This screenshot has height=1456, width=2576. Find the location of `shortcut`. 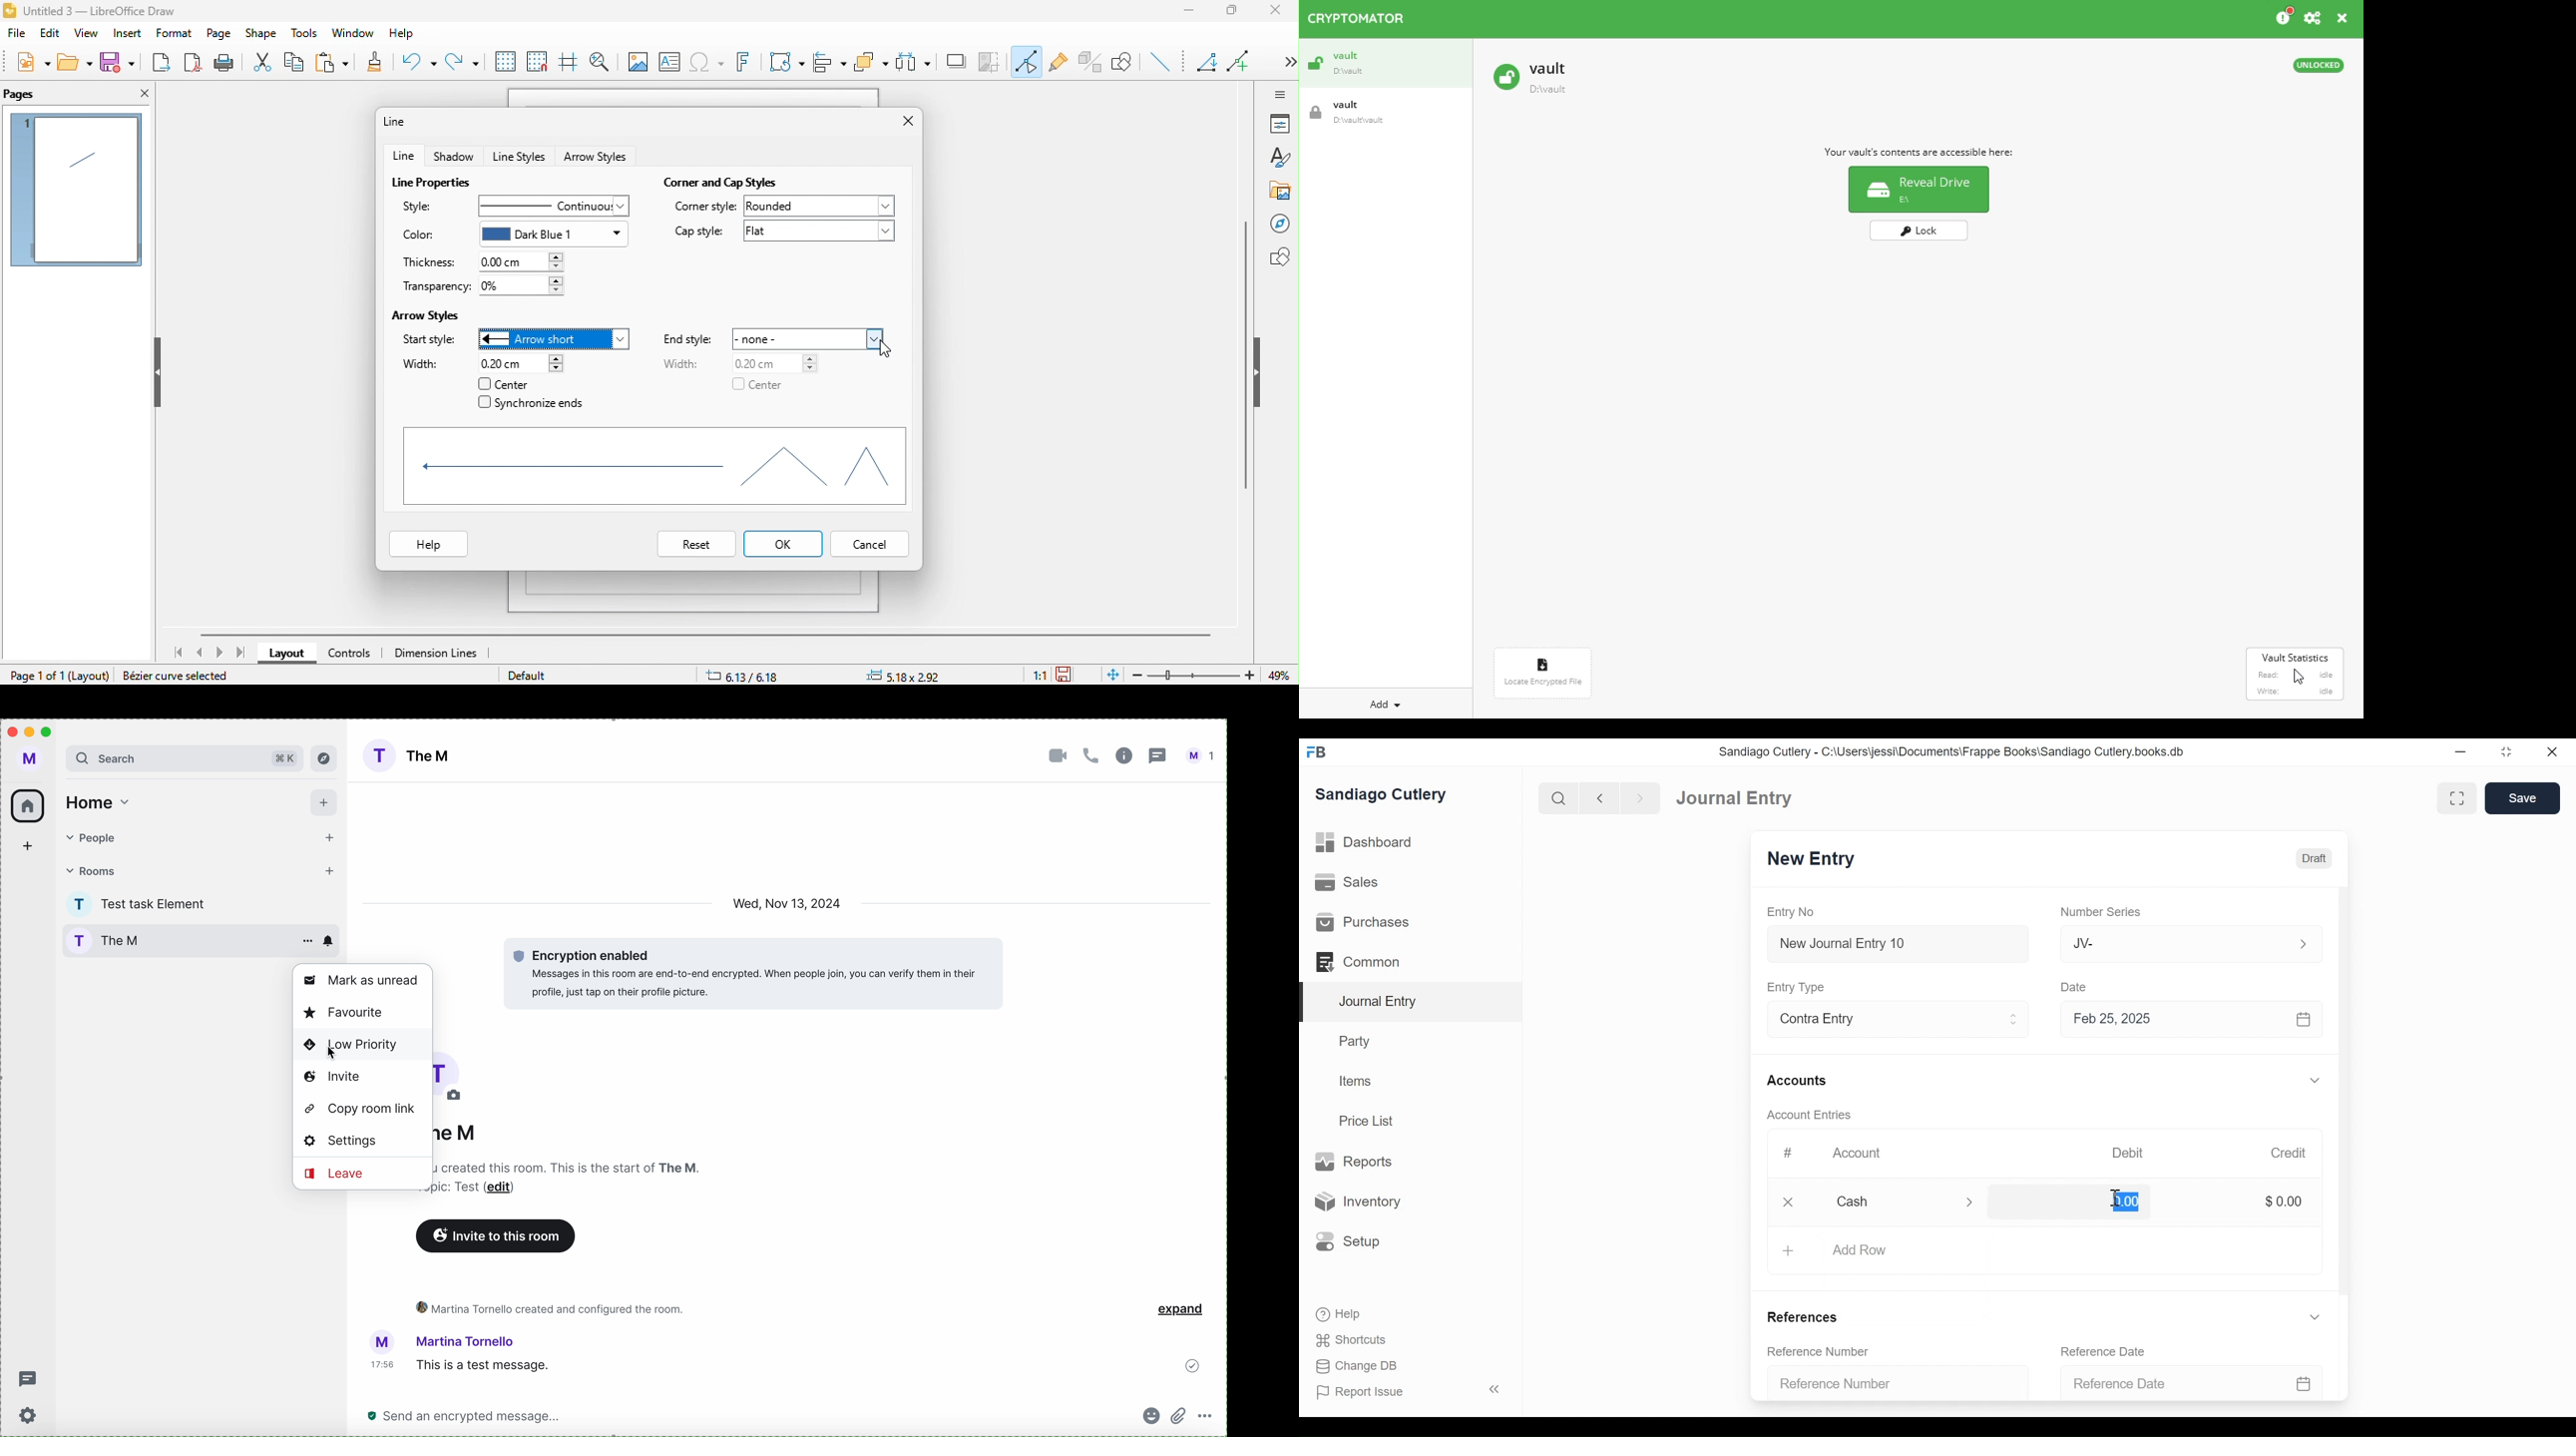

shortcut is located at coordinates (285, 760).